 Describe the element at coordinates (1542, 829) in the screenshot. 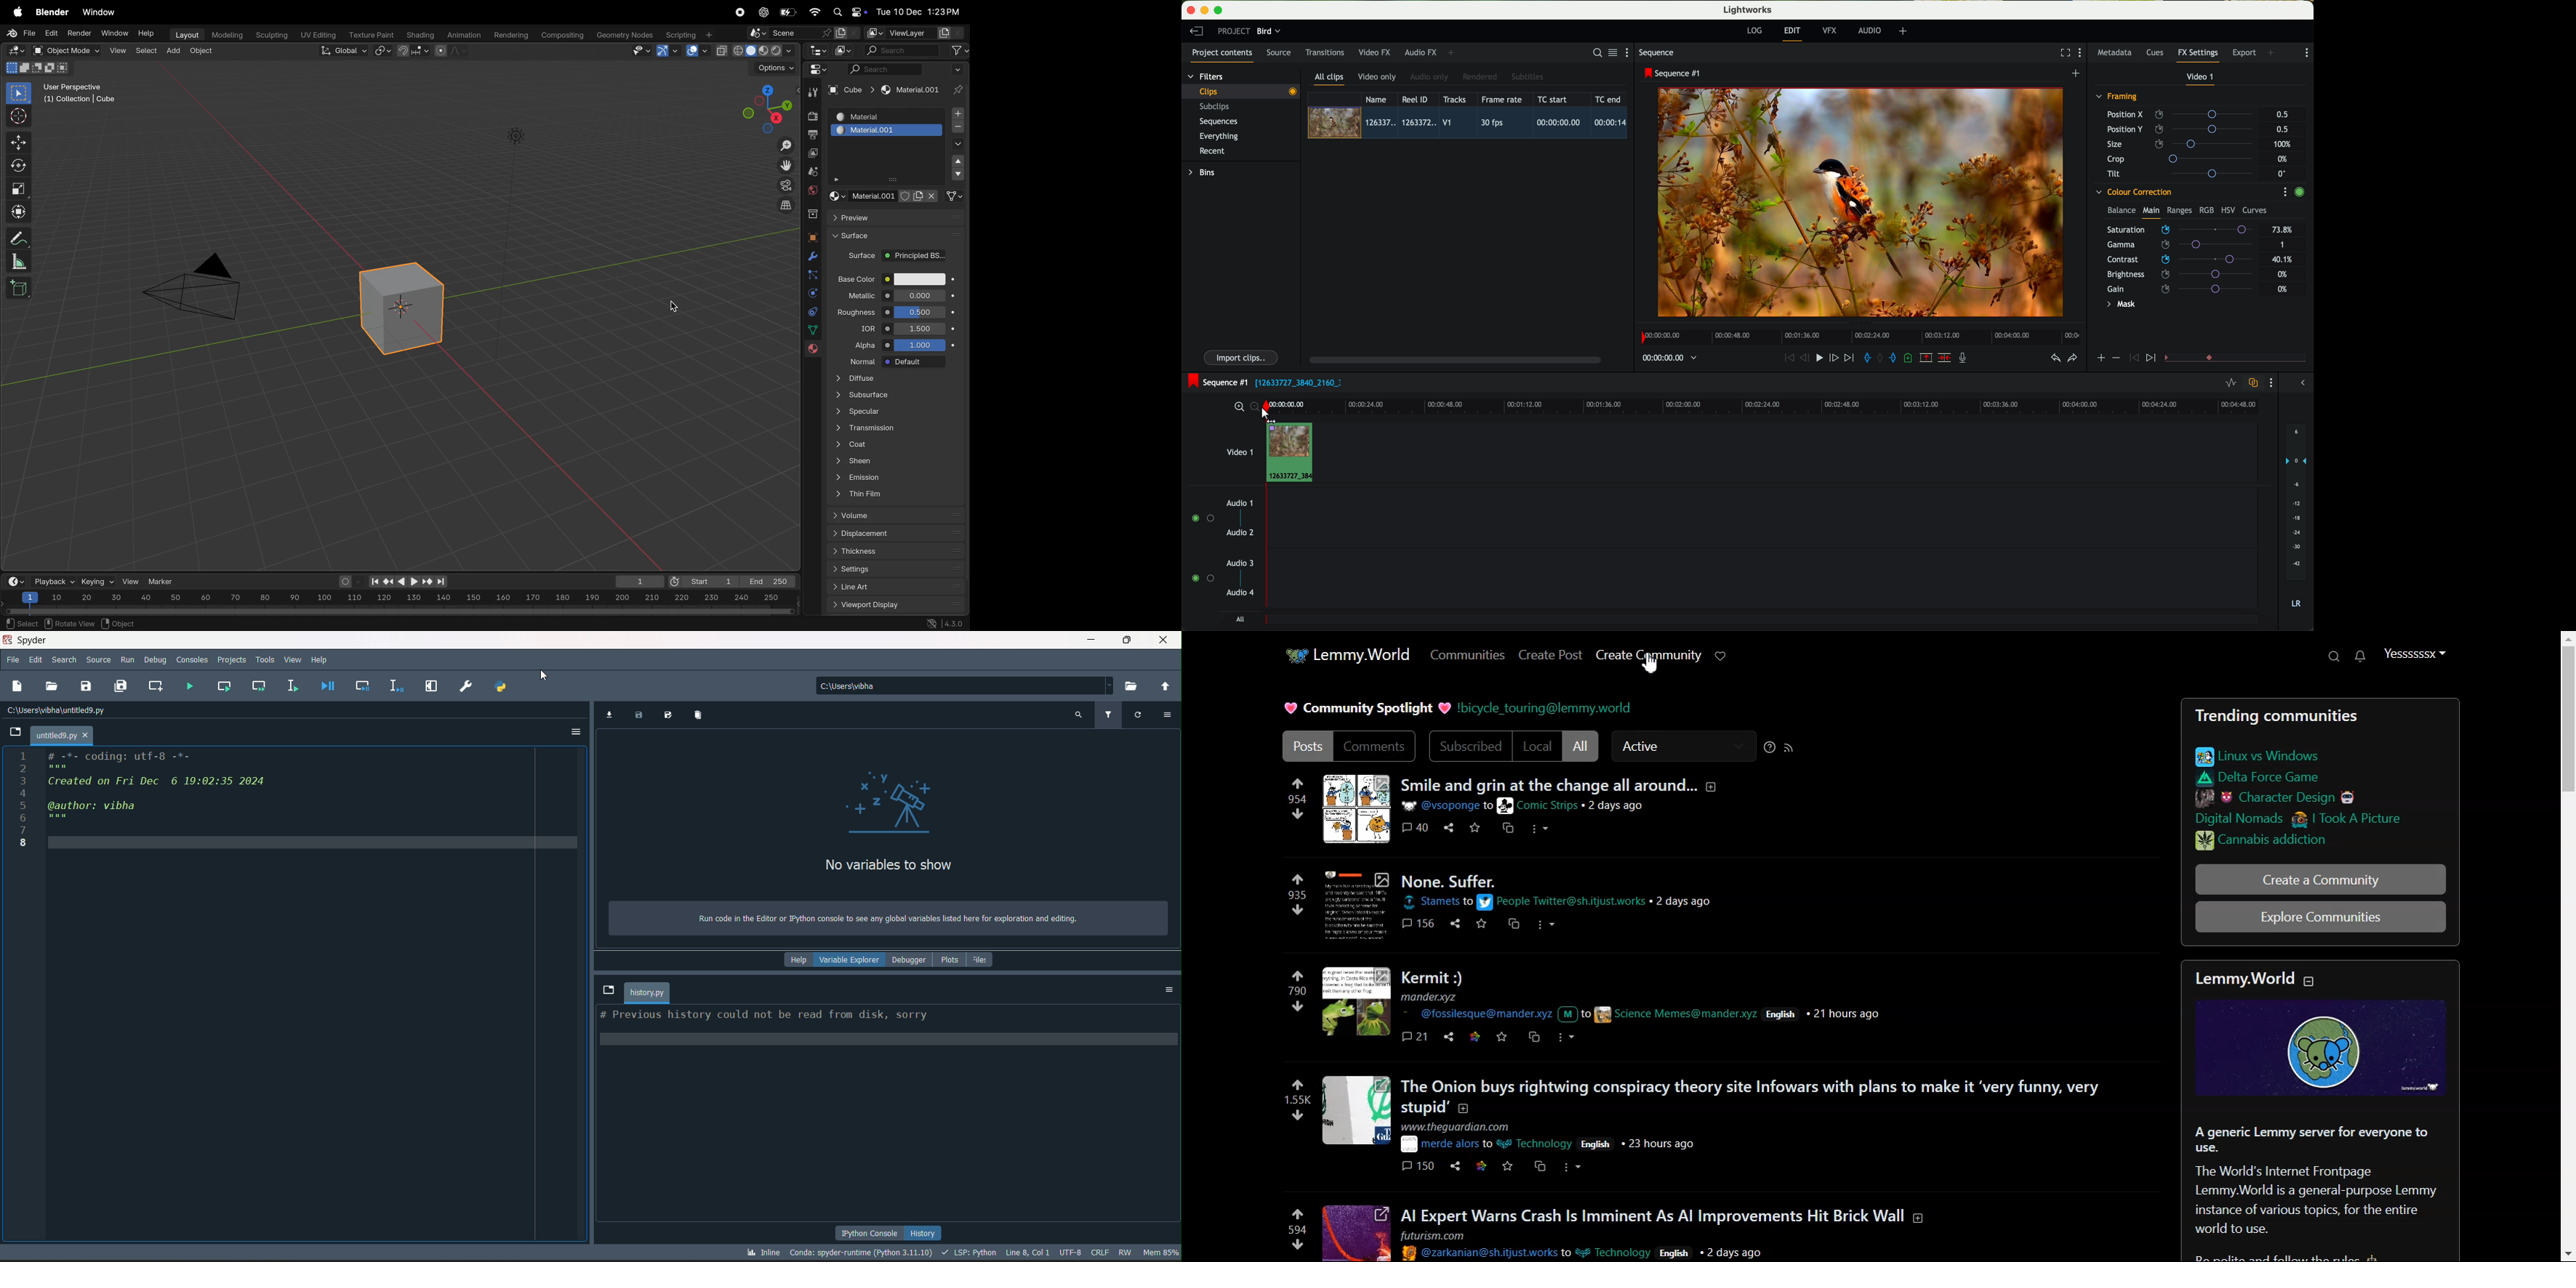

I see `more` at that location.